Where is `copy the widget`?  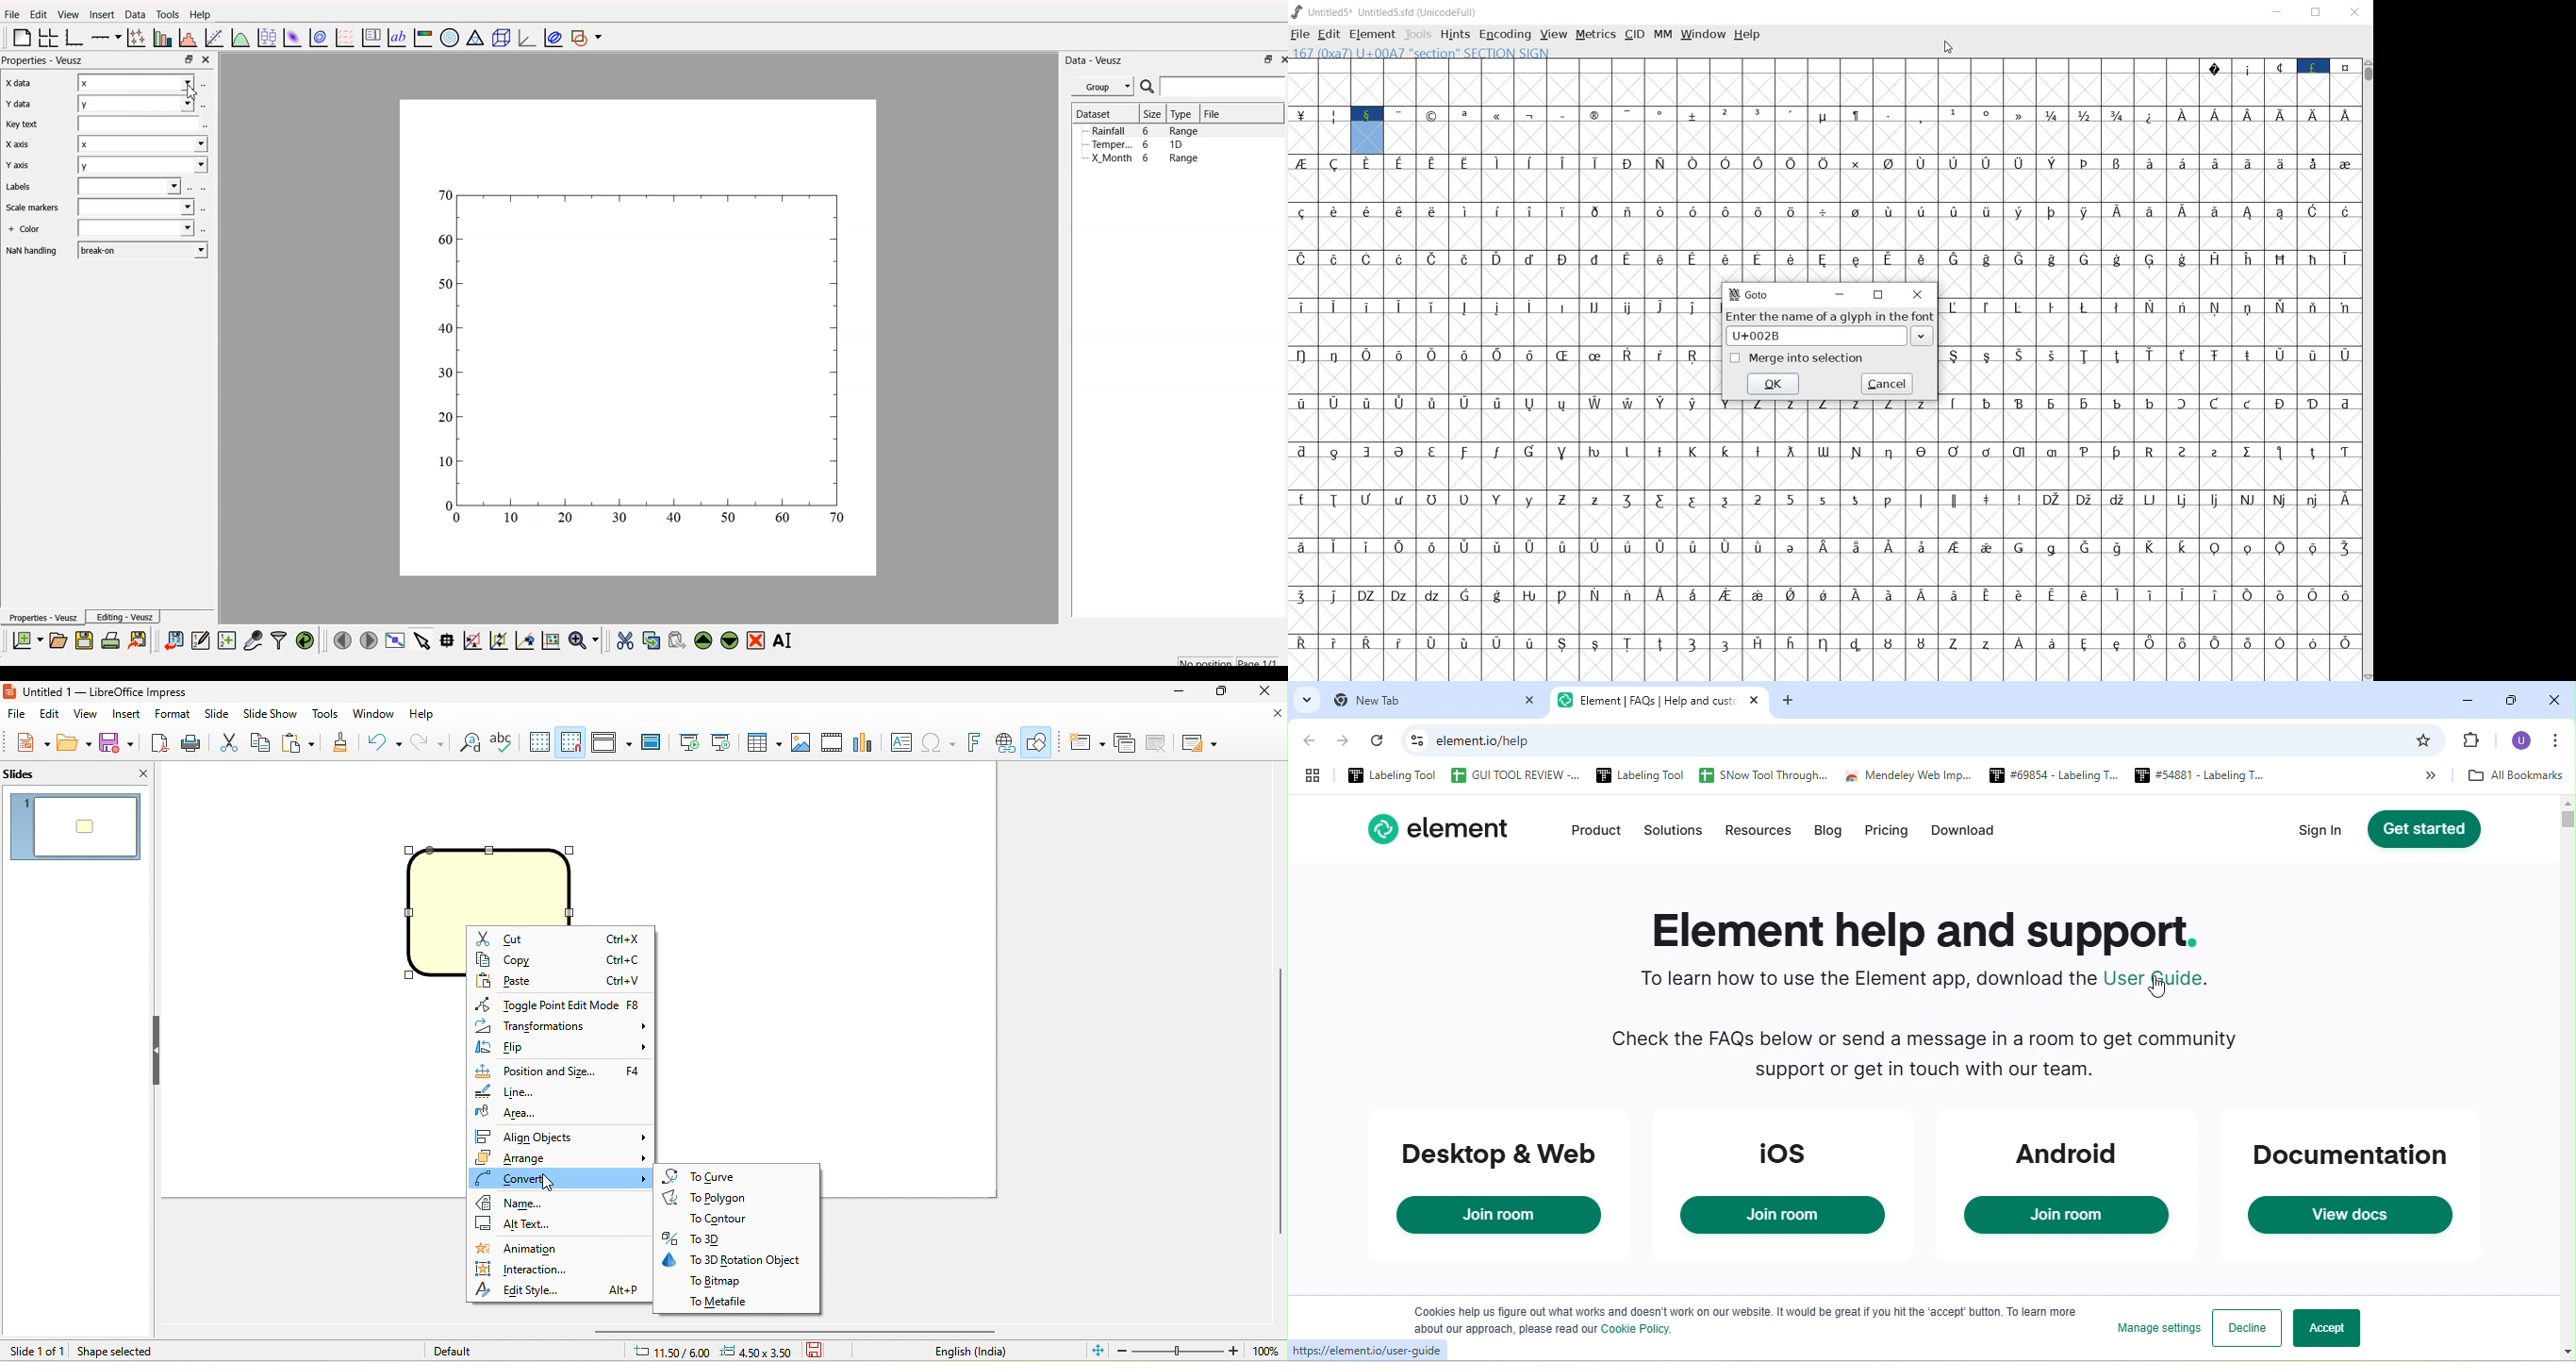
copy the widget is located at coordinates (651, 639).